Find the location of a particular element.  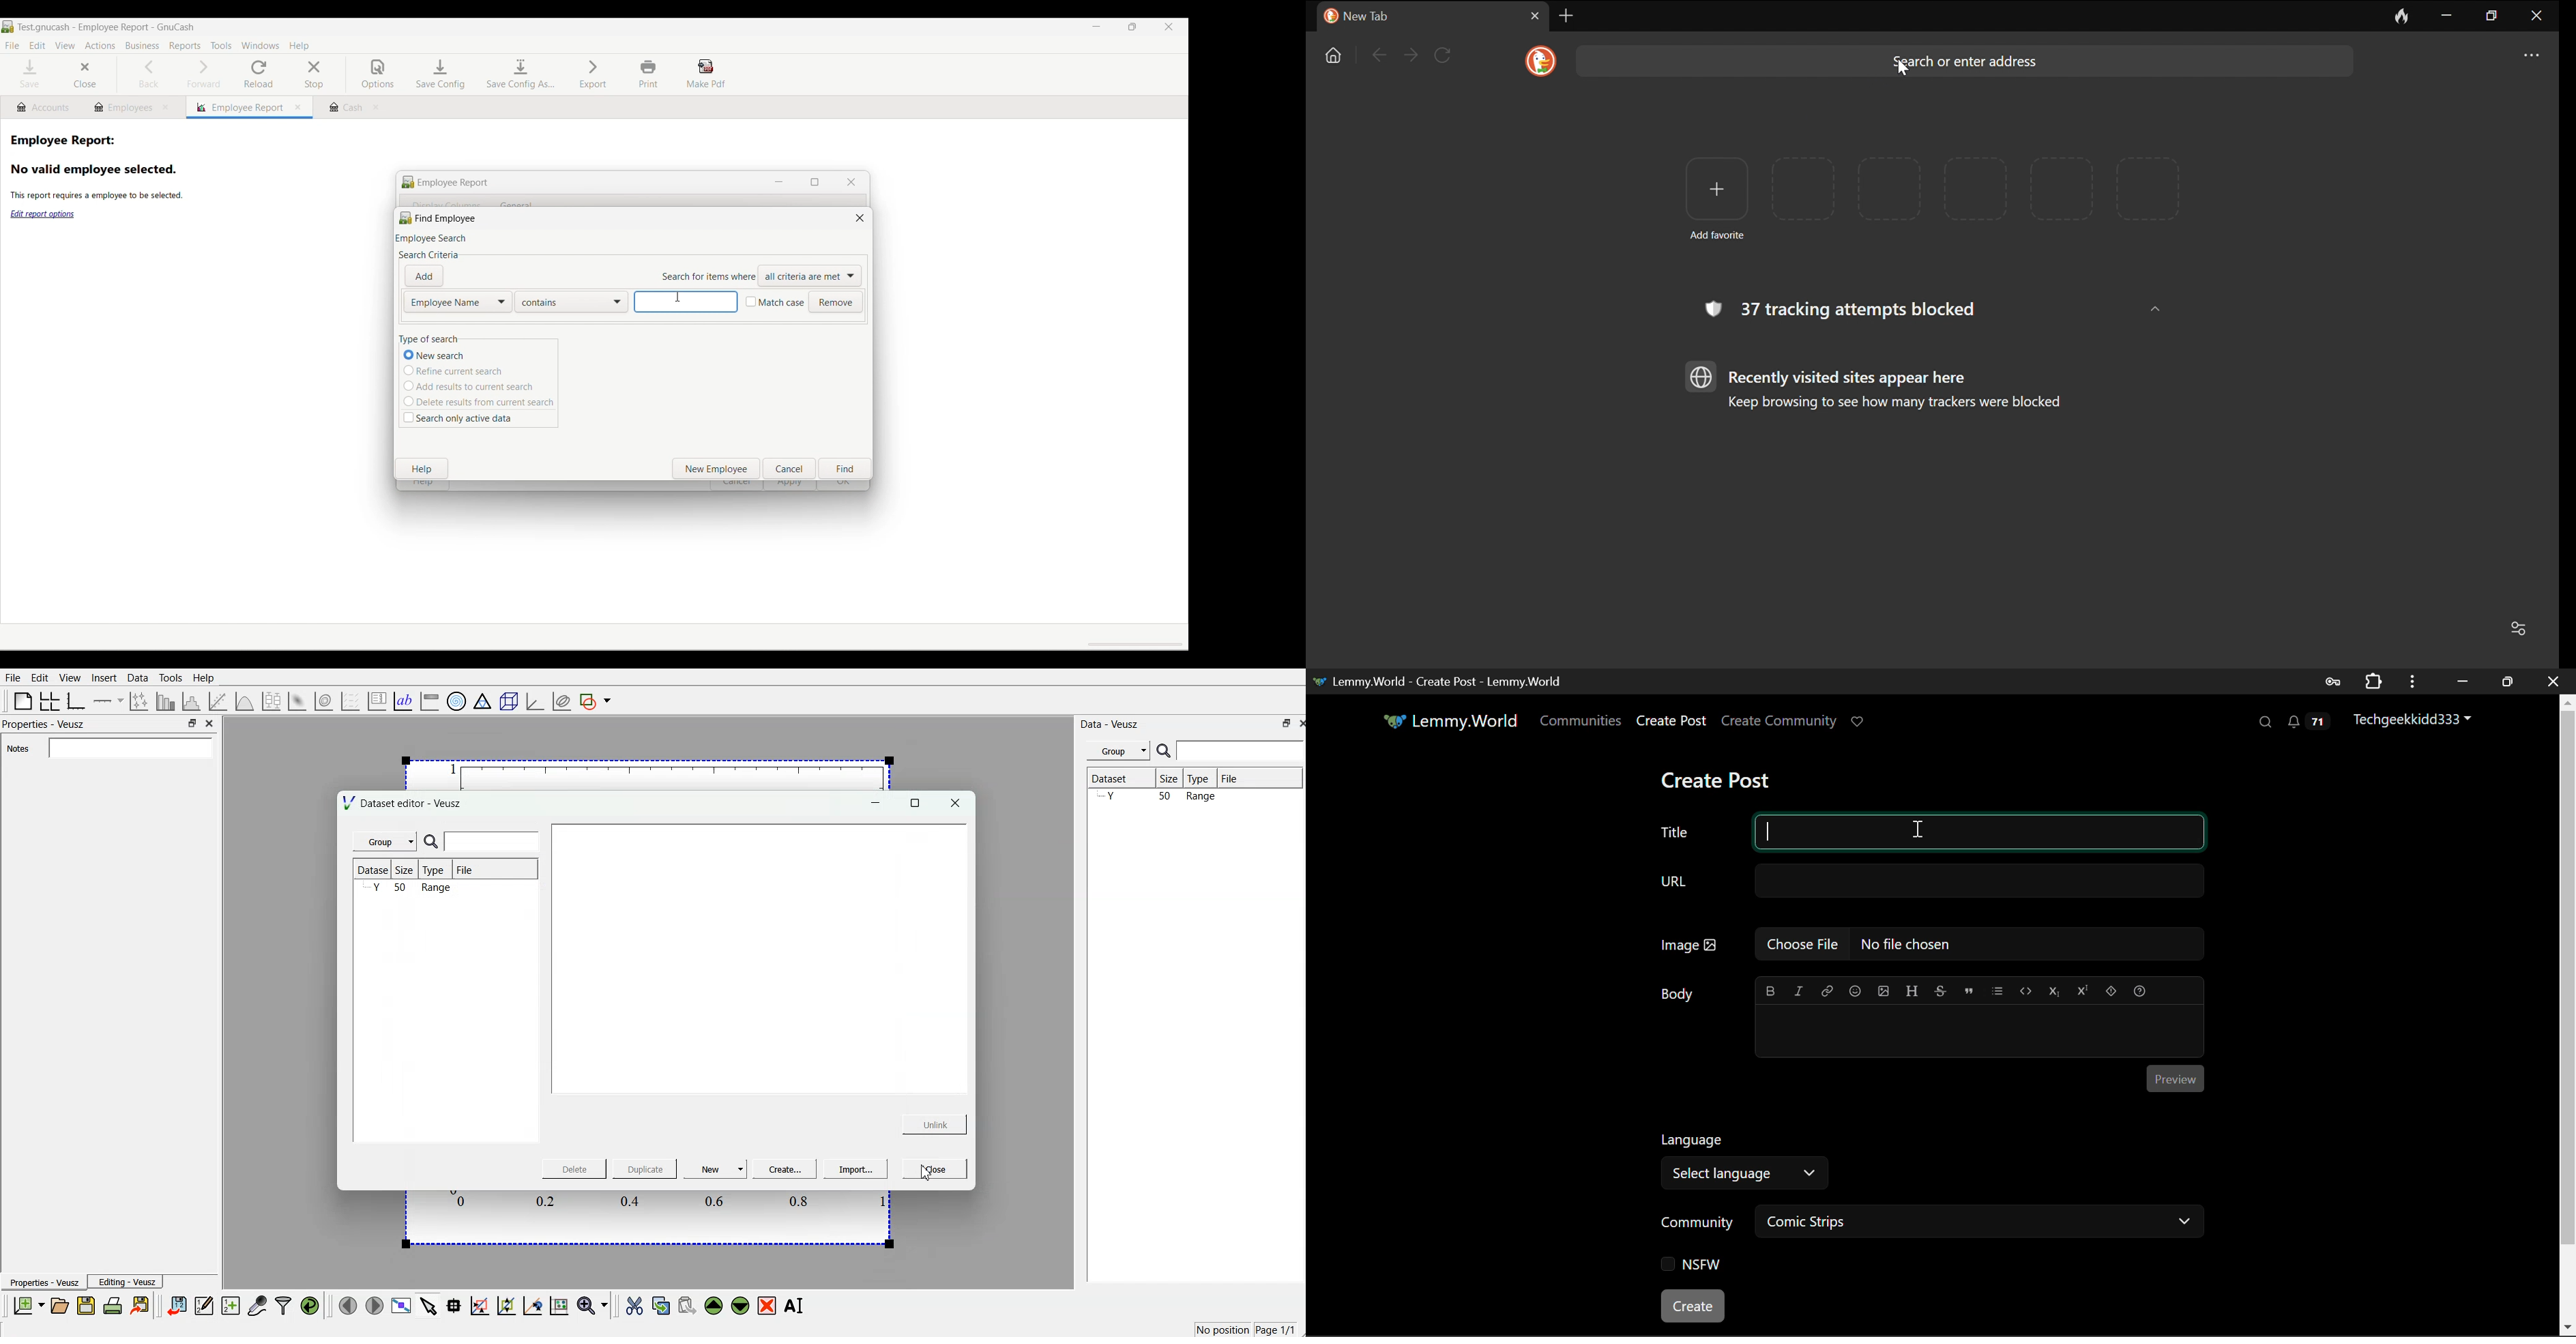

Delete results from current search is located at coordinates (479, 401).